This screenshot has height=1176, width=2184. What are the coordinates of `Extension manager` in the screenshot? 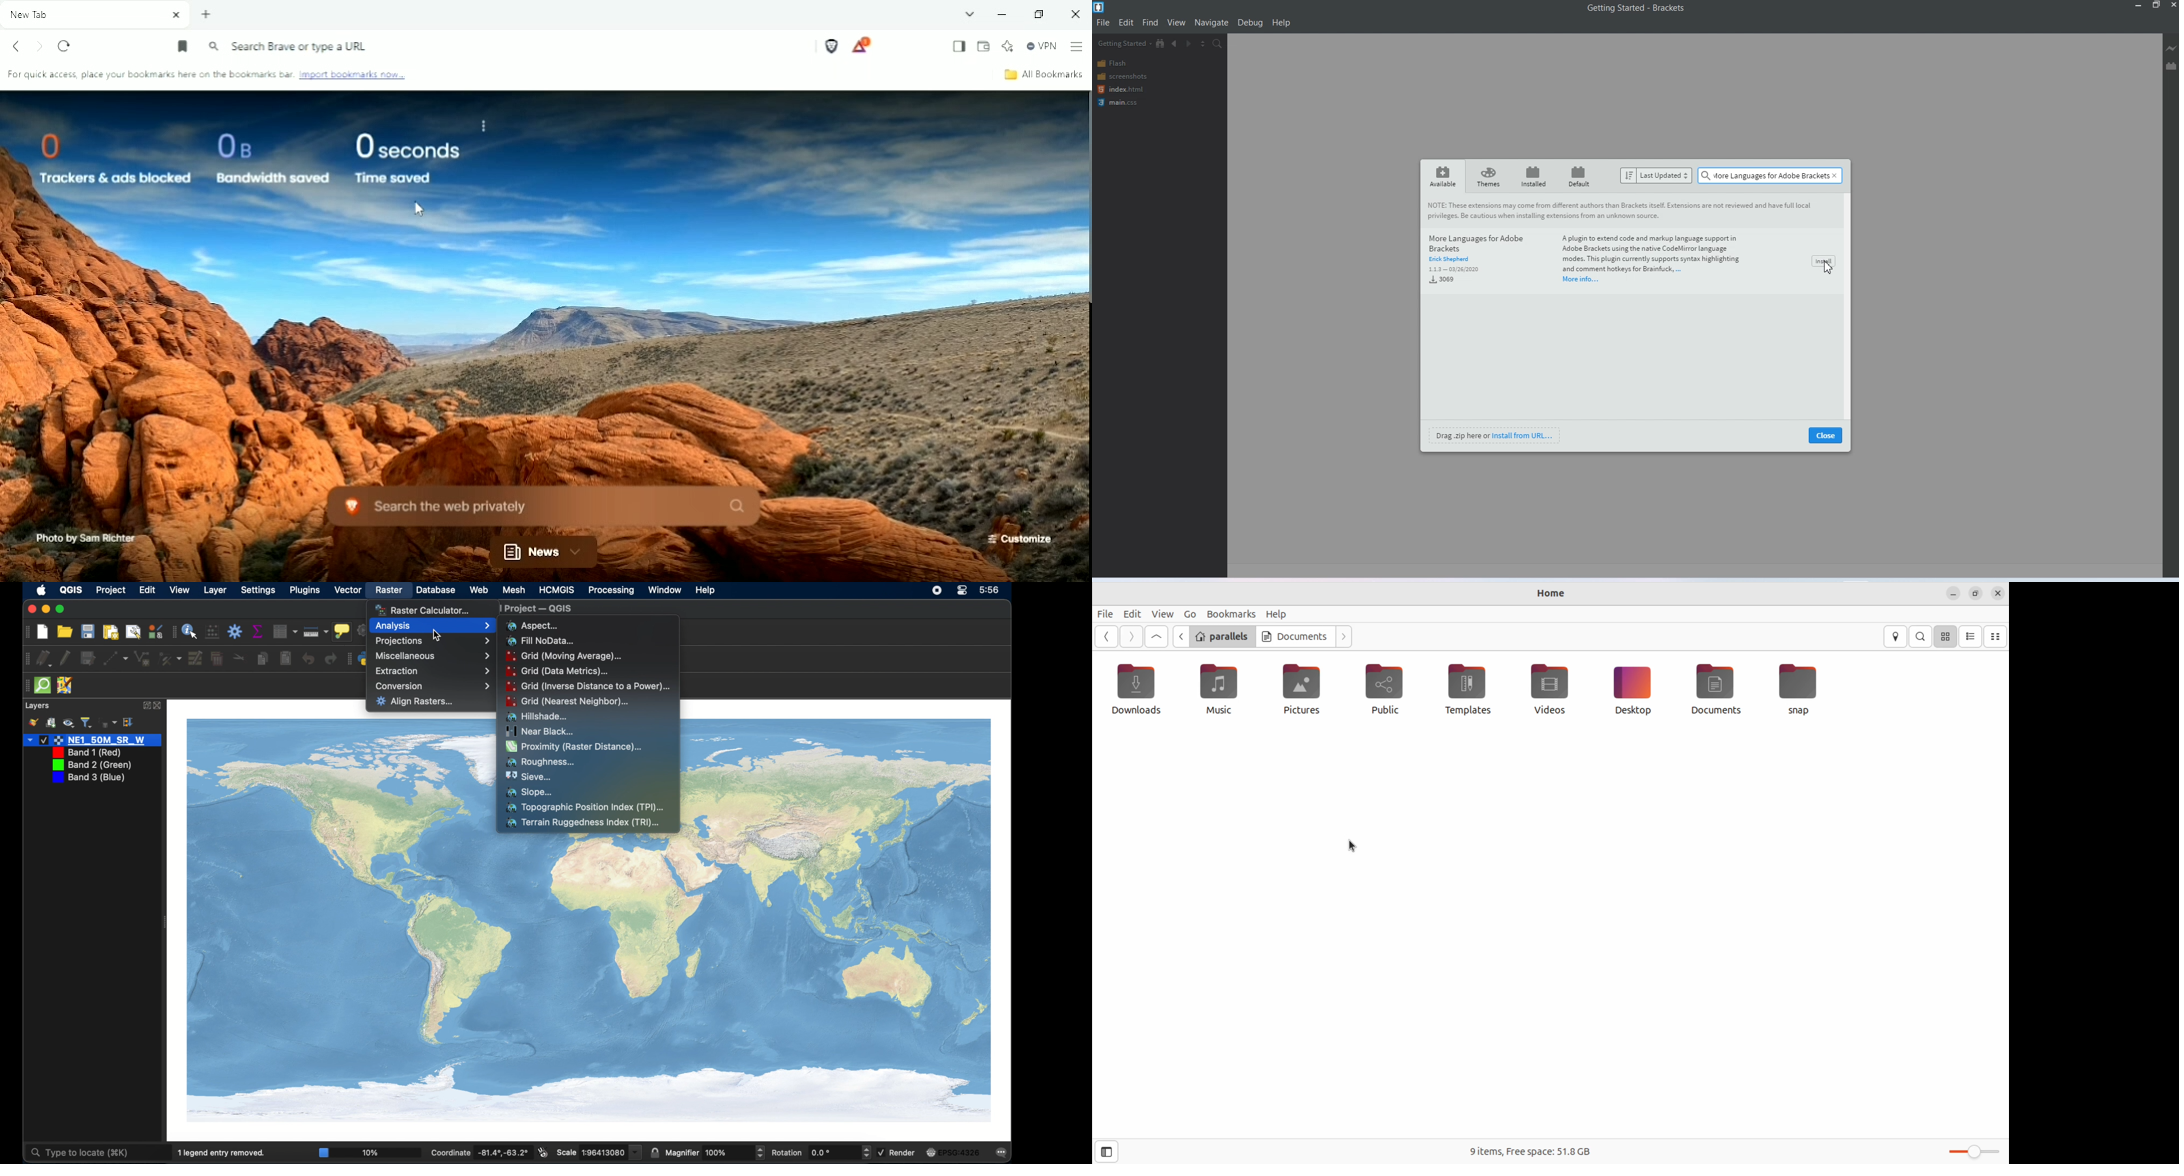 It's located at (2171, 66).